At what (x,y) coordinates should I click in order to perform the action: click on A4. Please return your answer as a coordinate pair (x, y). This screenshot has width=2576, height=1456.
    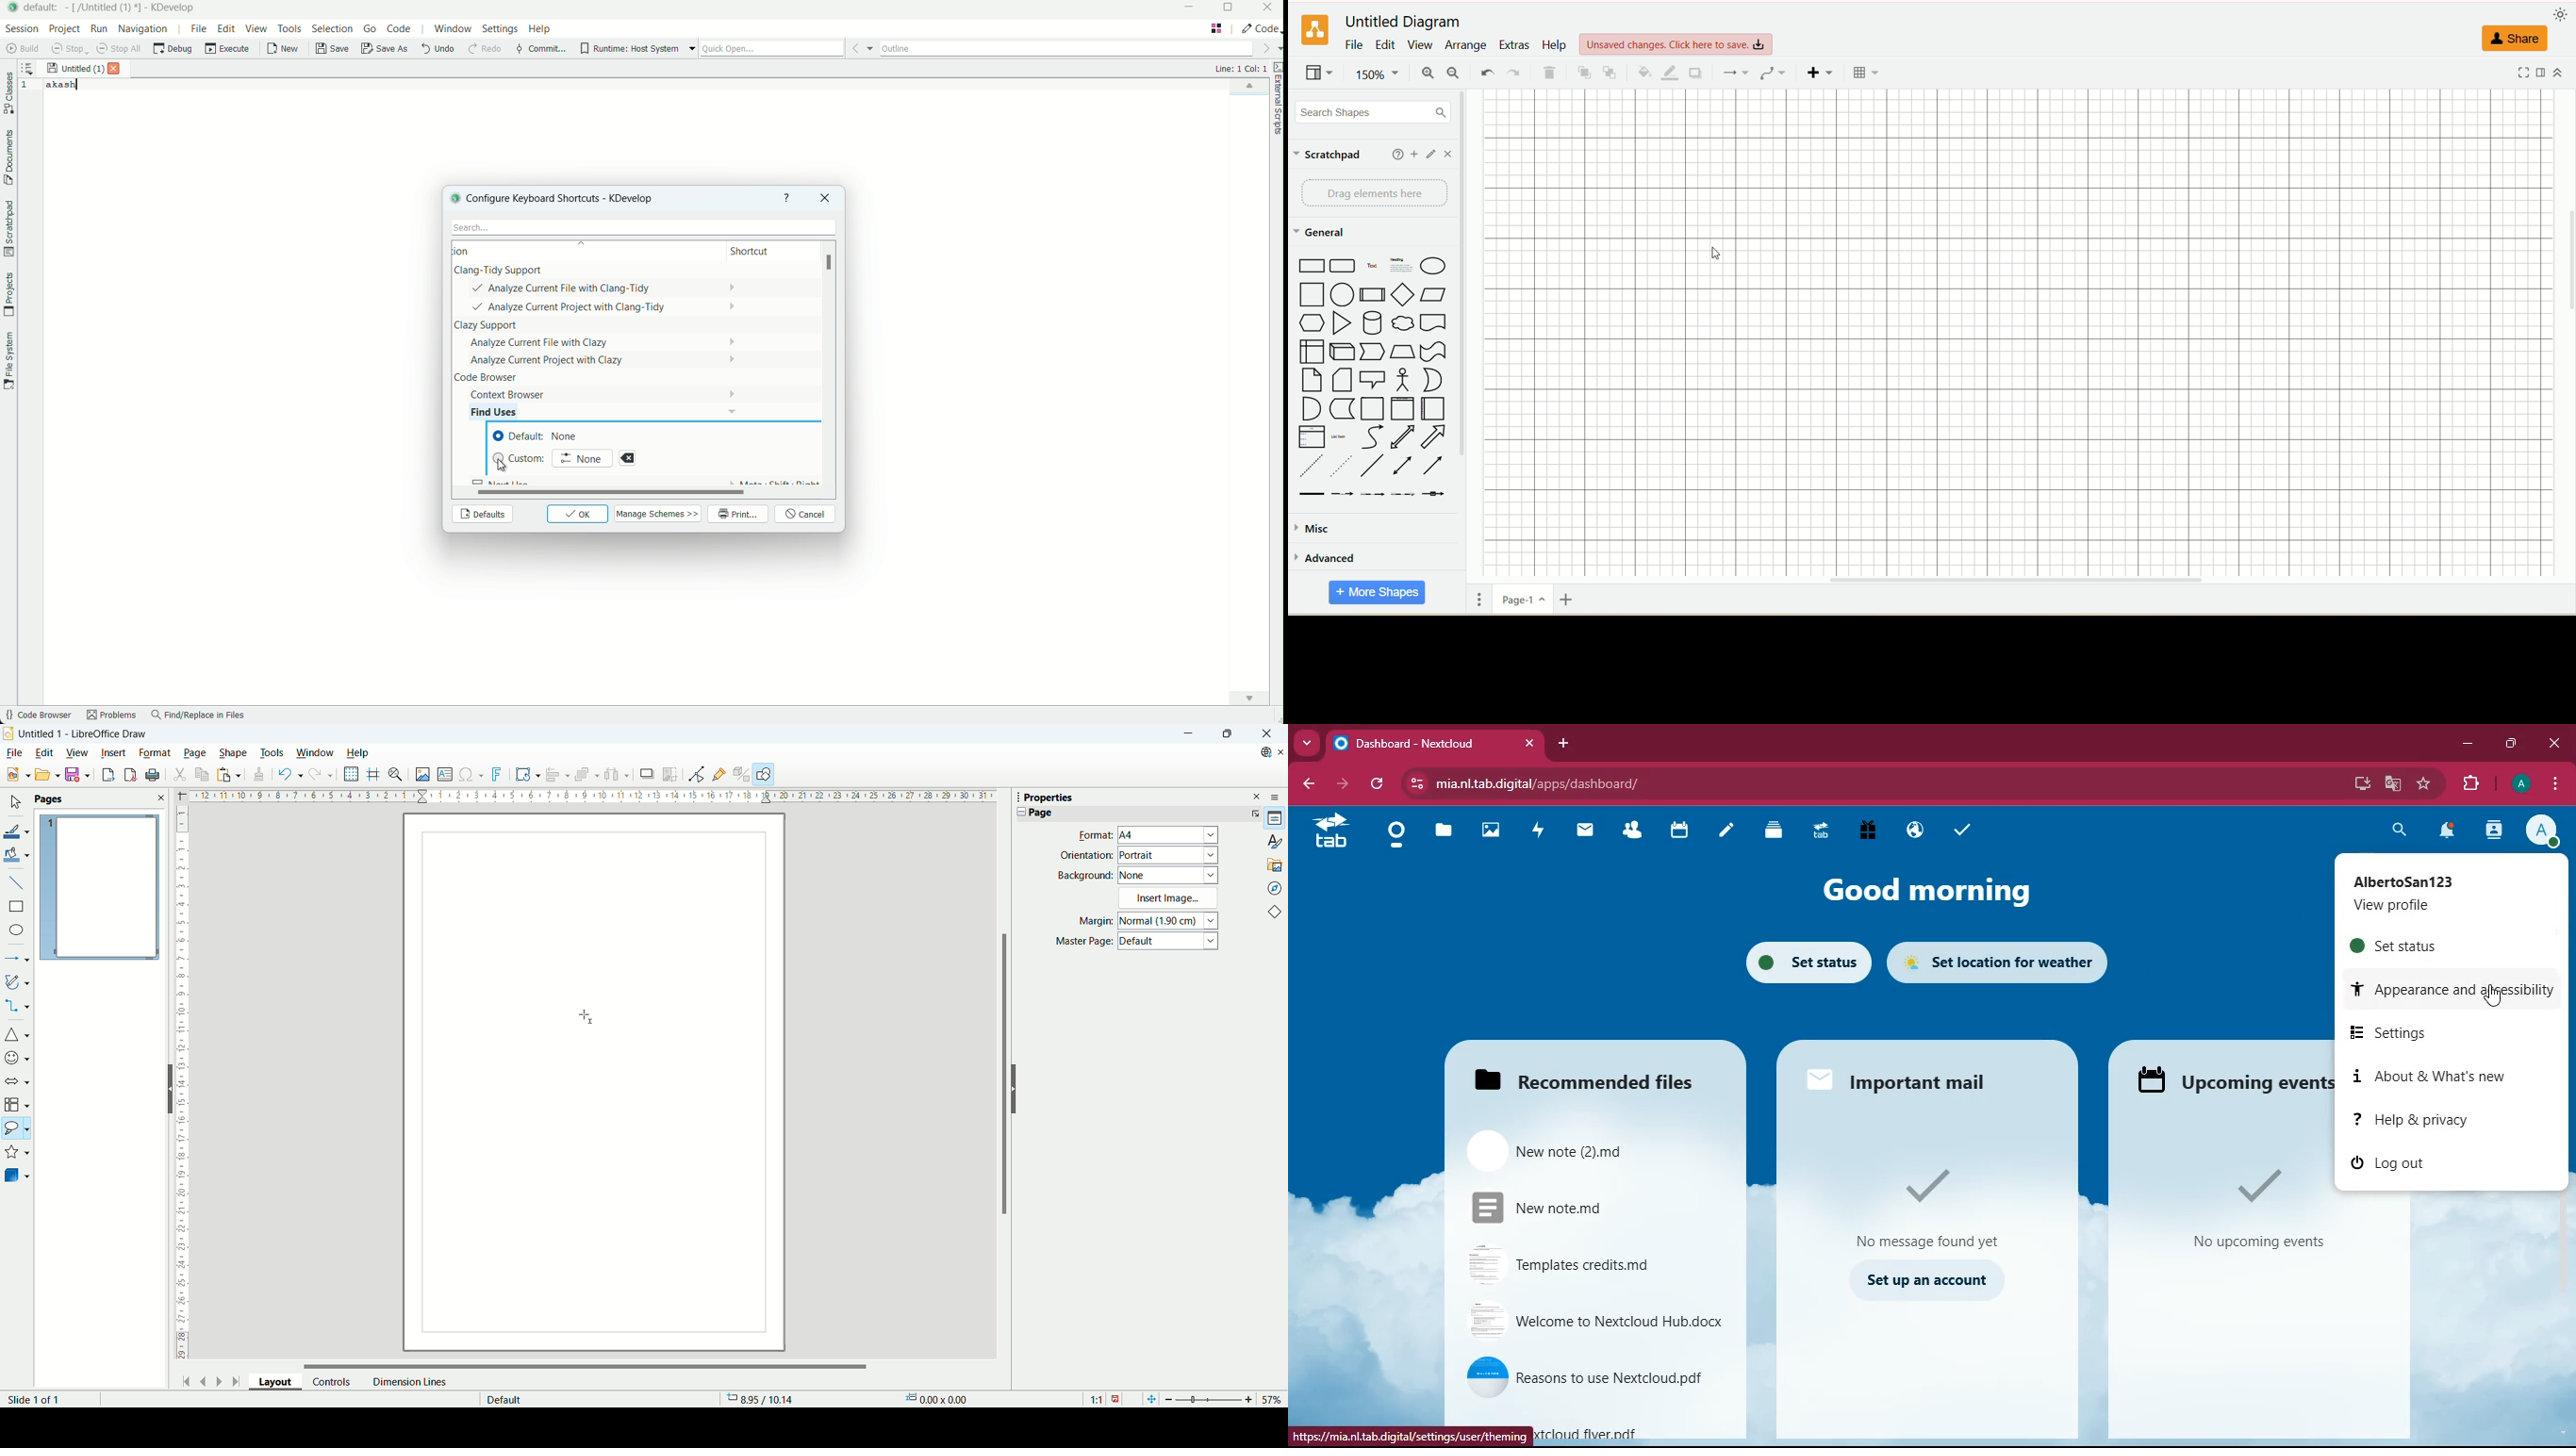
    Looking at the image, I should click on (1169, 836).